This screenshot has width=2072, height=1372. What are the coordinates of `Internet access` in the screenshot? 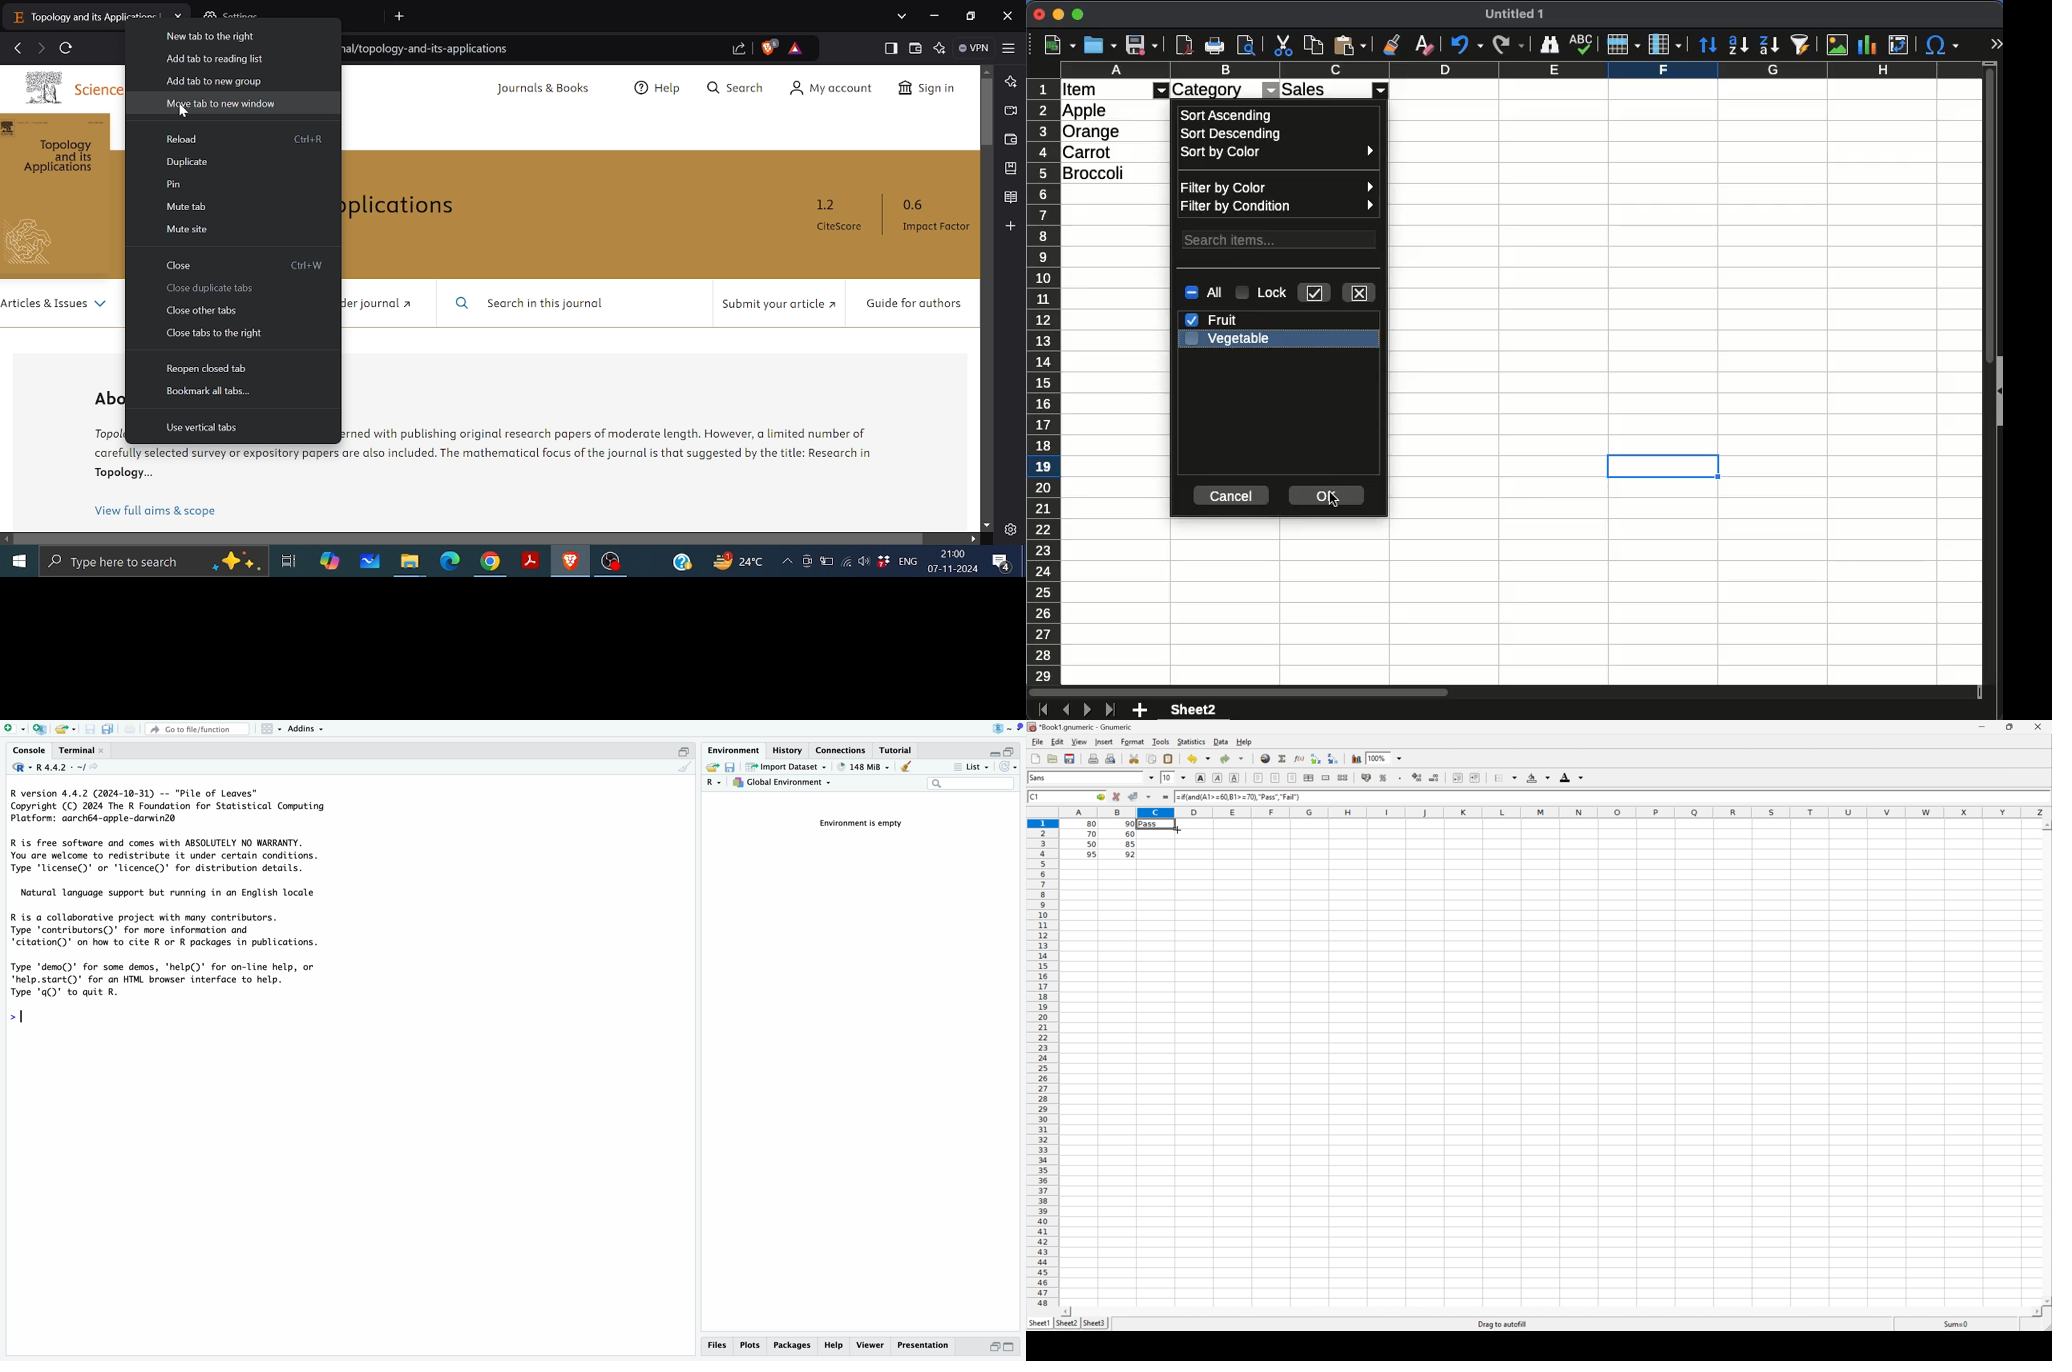 It's located at (848, 563).